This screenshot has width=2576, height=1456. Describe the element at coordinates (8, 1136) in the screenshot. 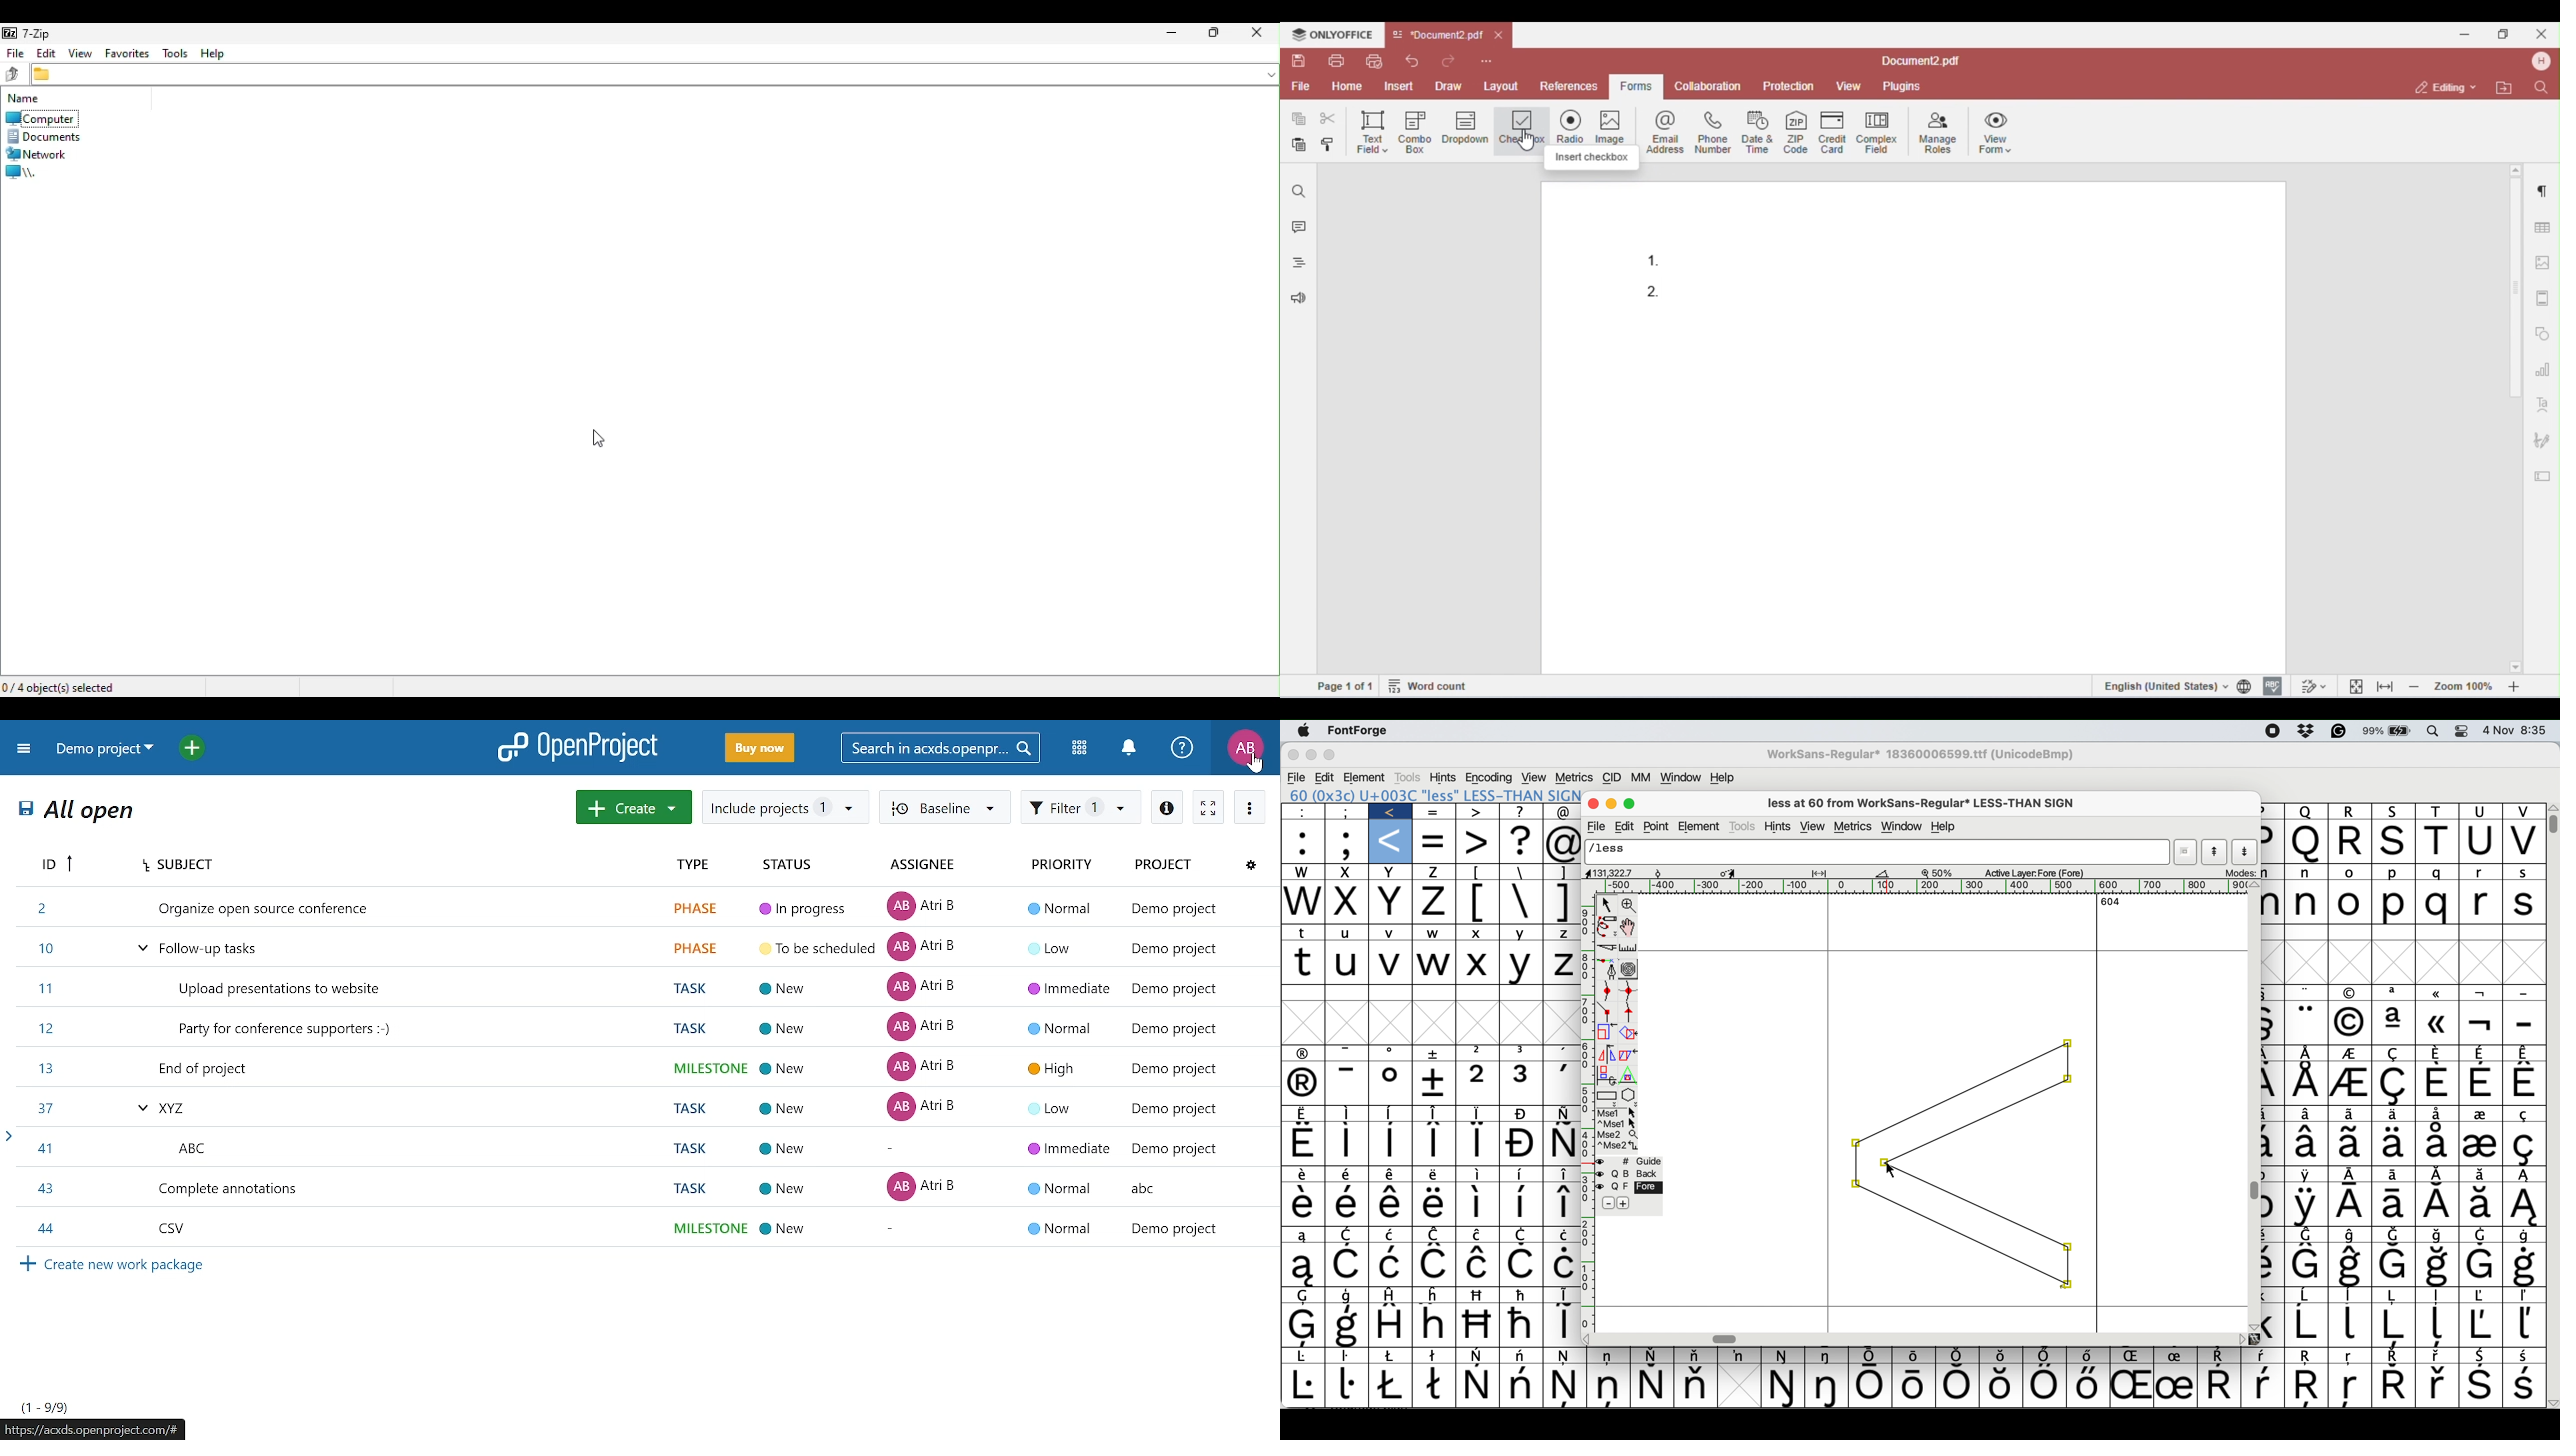

I see `open sidebar` at that location.